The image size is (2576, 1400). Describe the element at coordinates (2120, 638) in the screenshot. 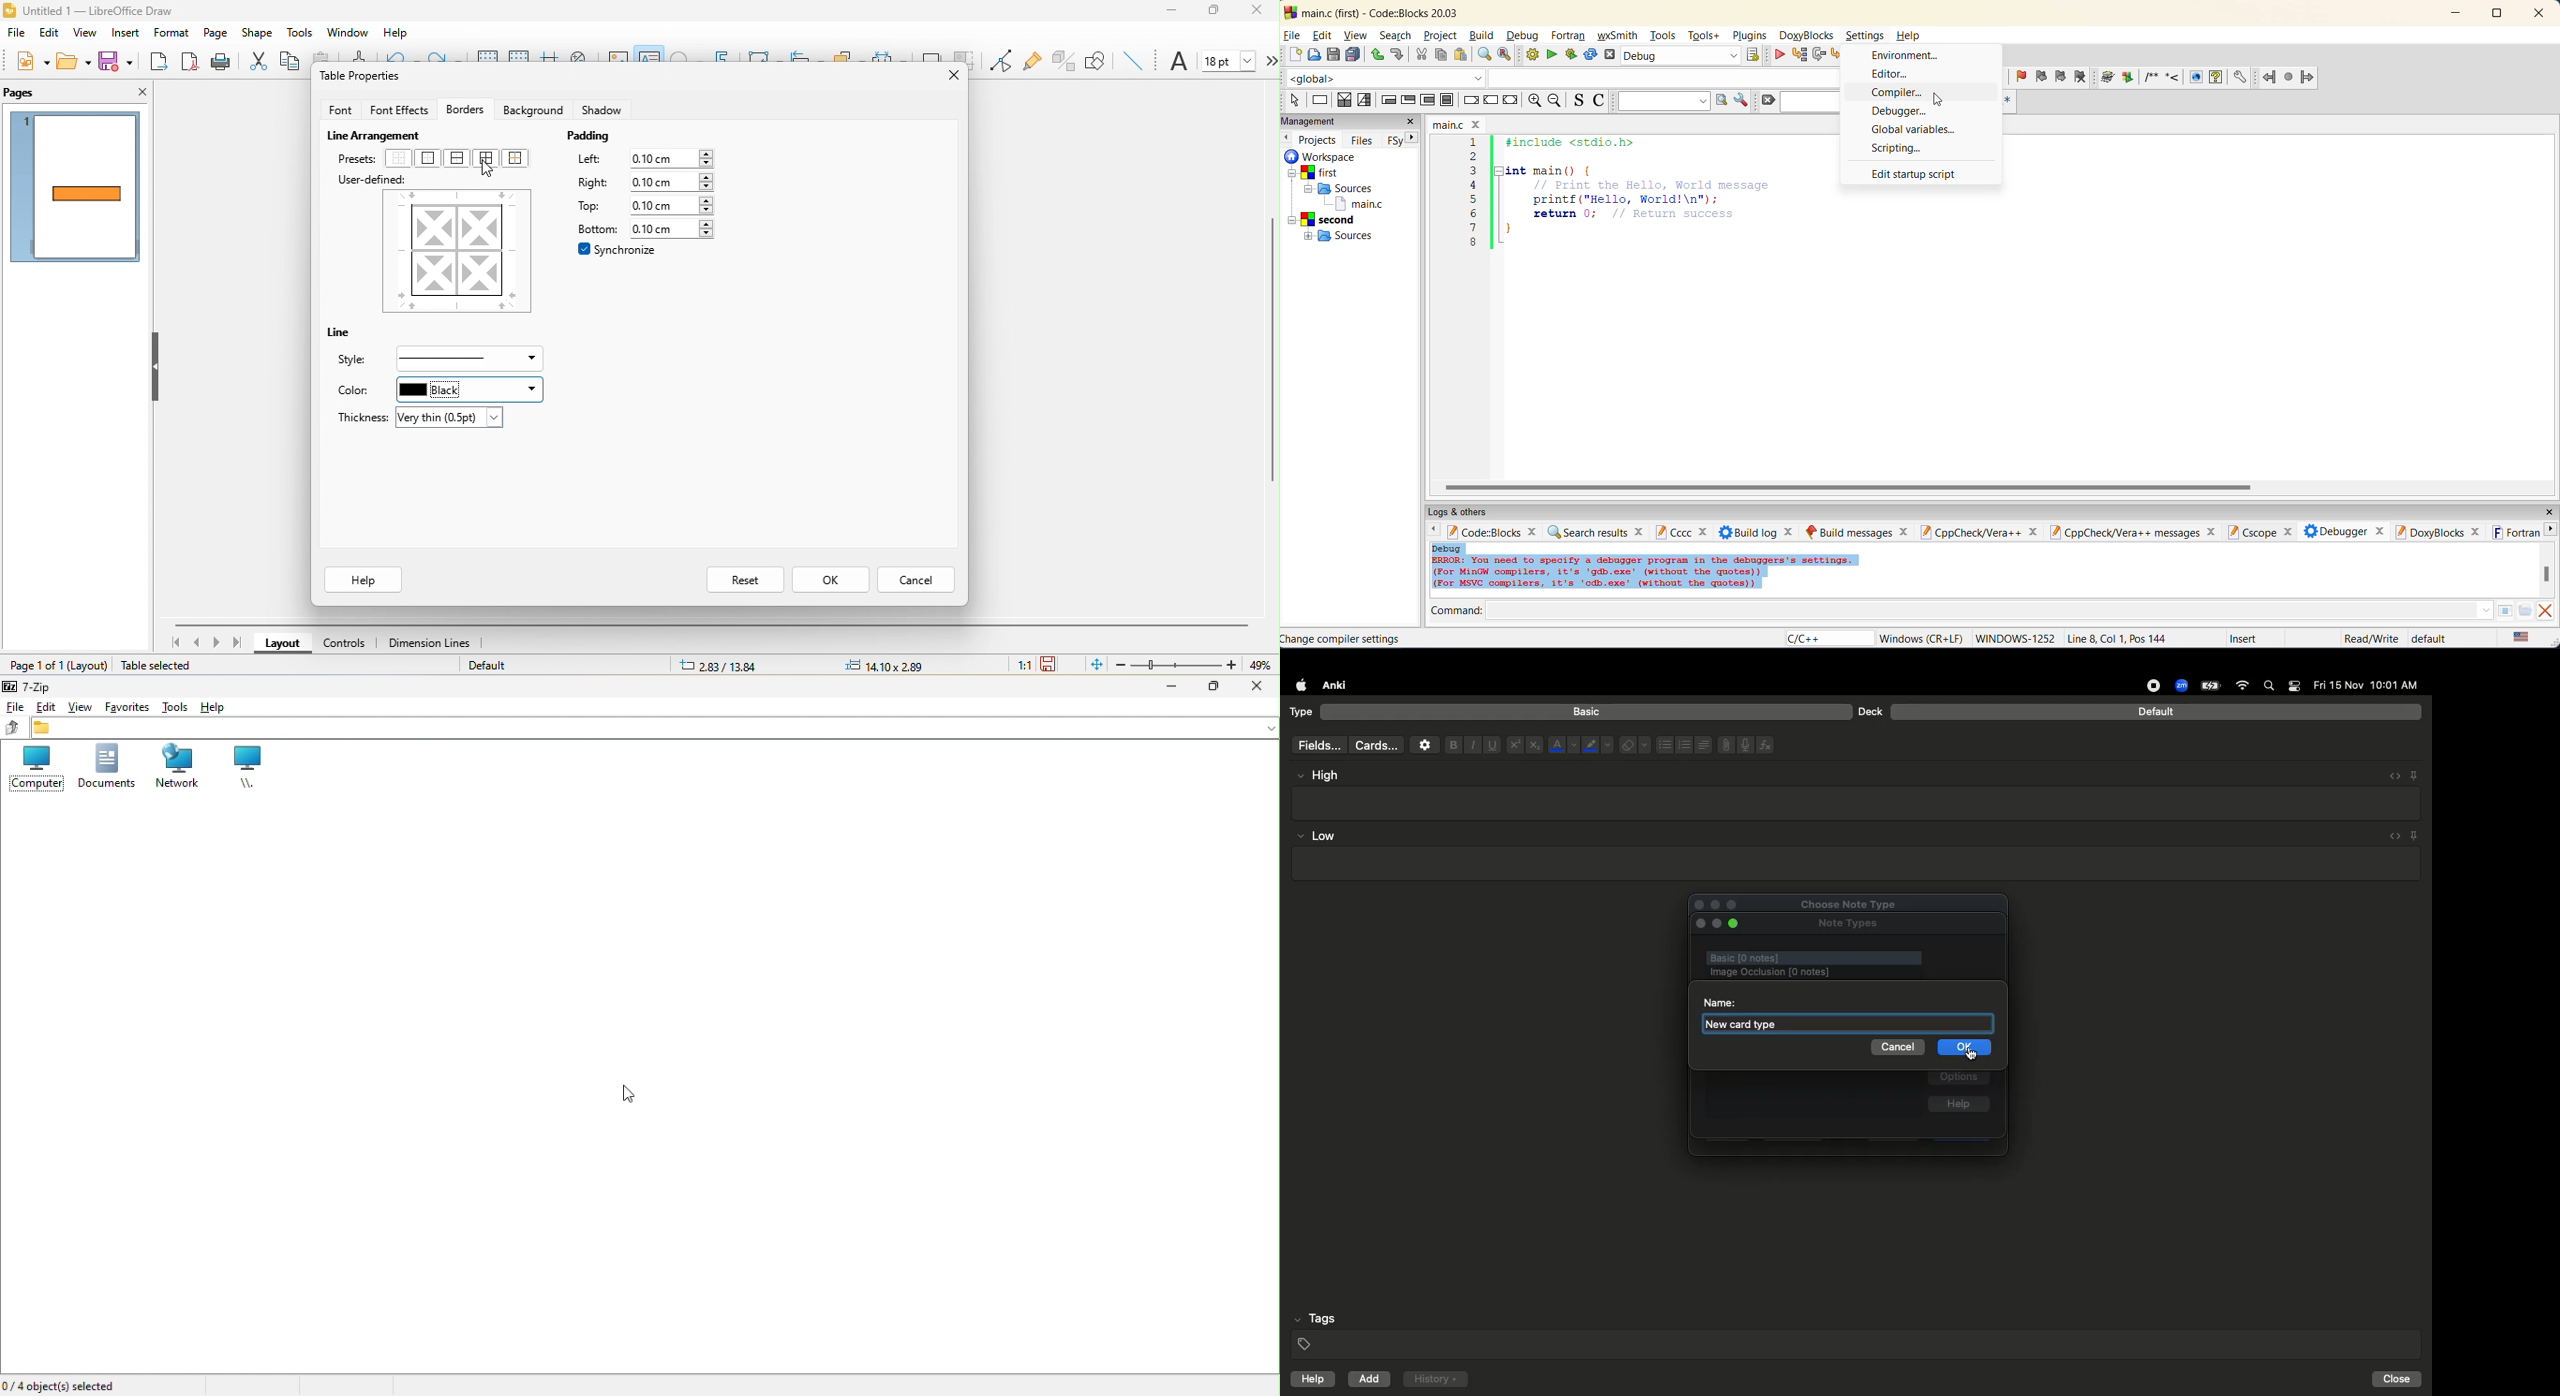

I see `Line 8, Col 1, Pos 144` at that location.